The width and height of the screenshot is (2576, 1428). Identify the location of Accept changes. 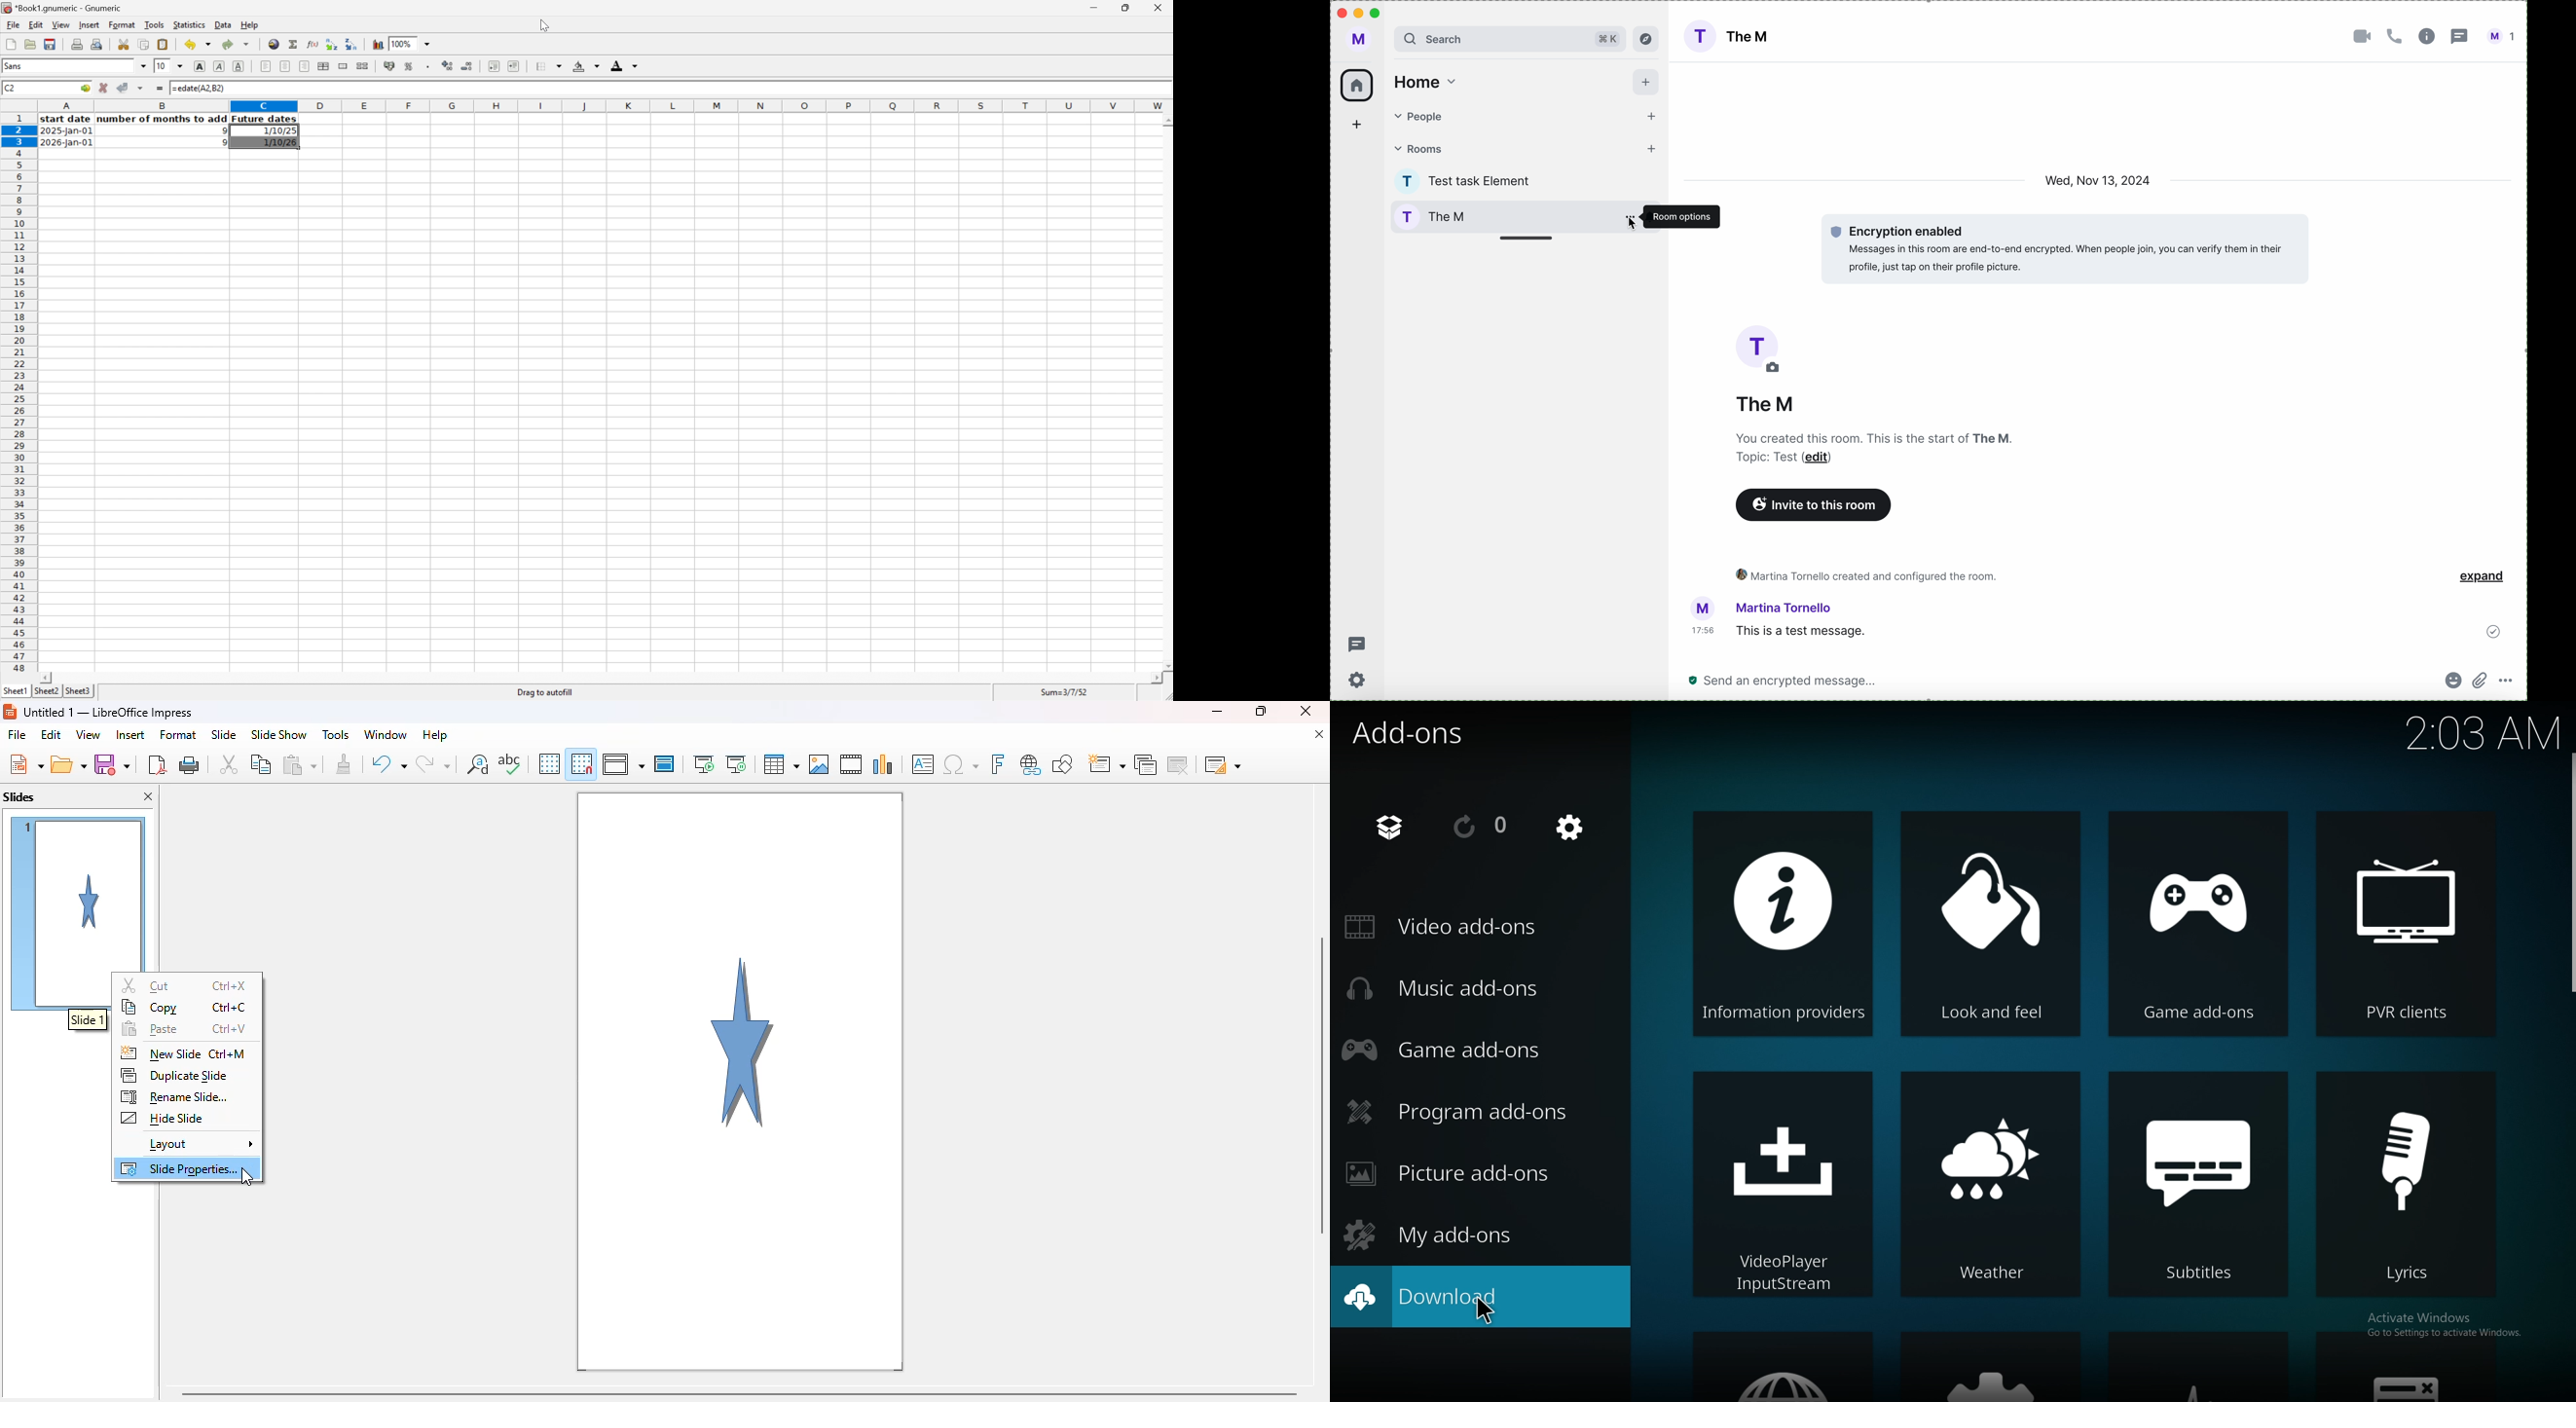
(123, 88).